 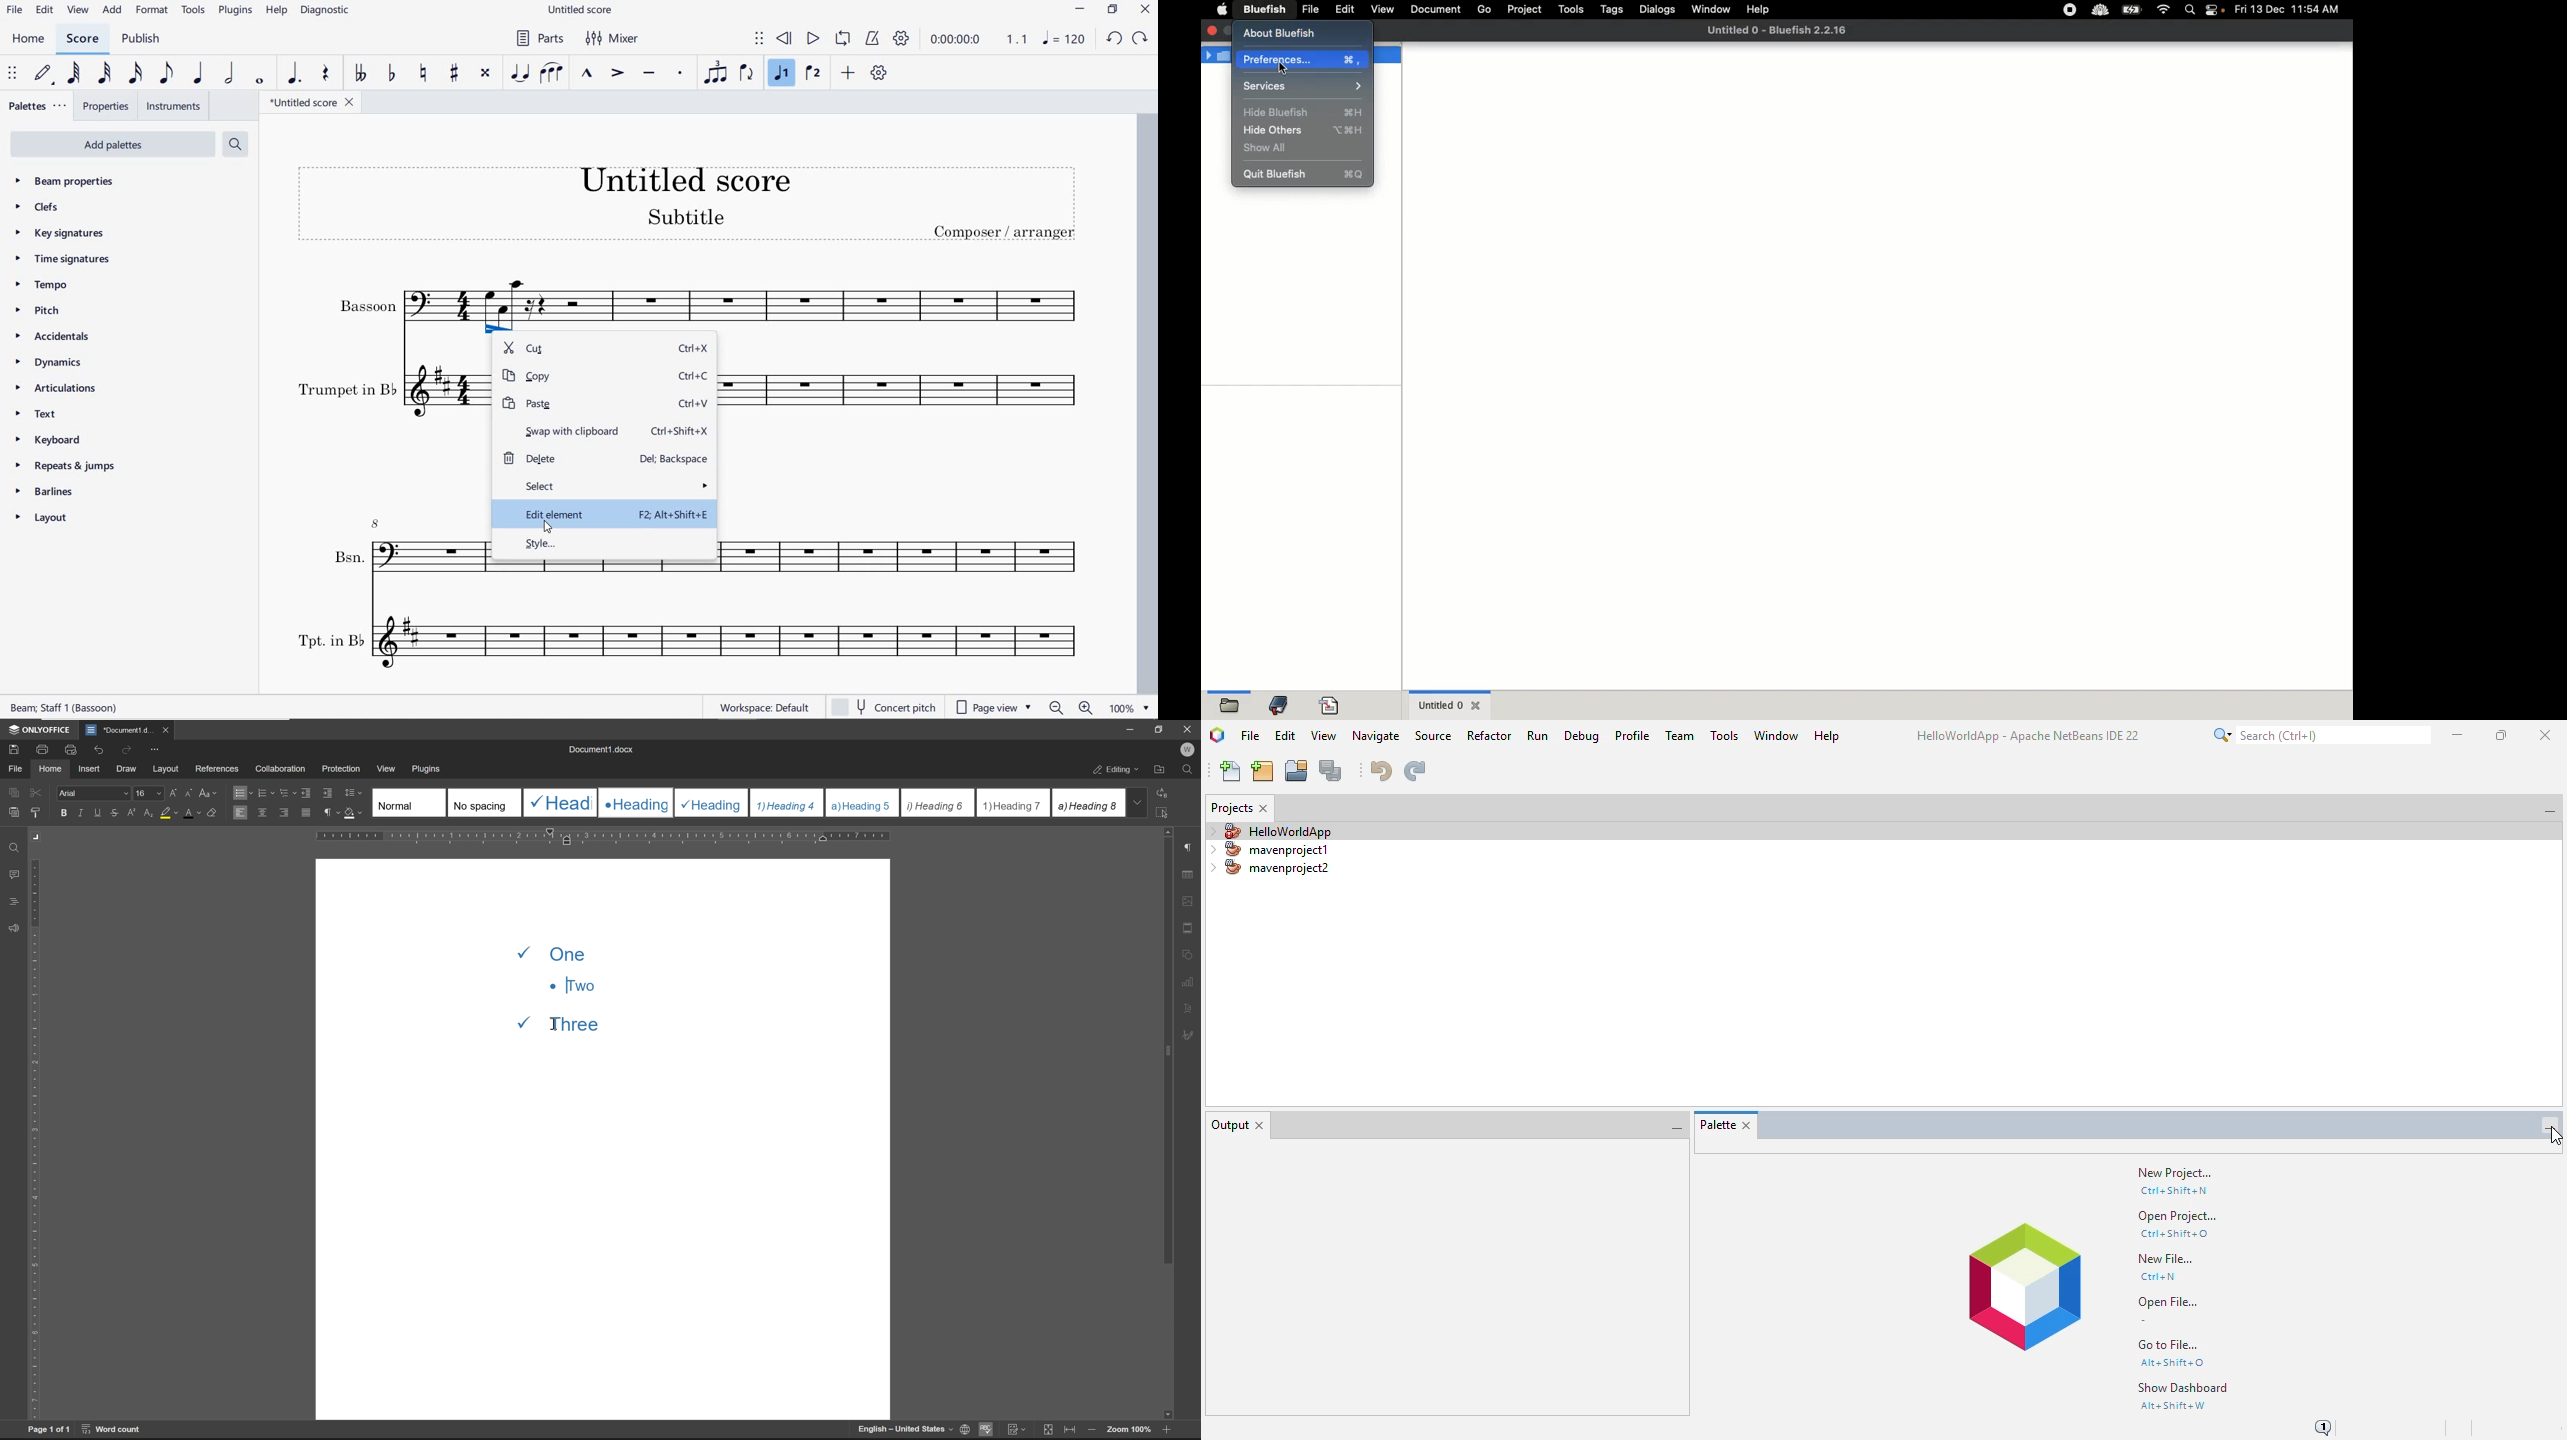 I want to click on home, so click(x=50, y=767).